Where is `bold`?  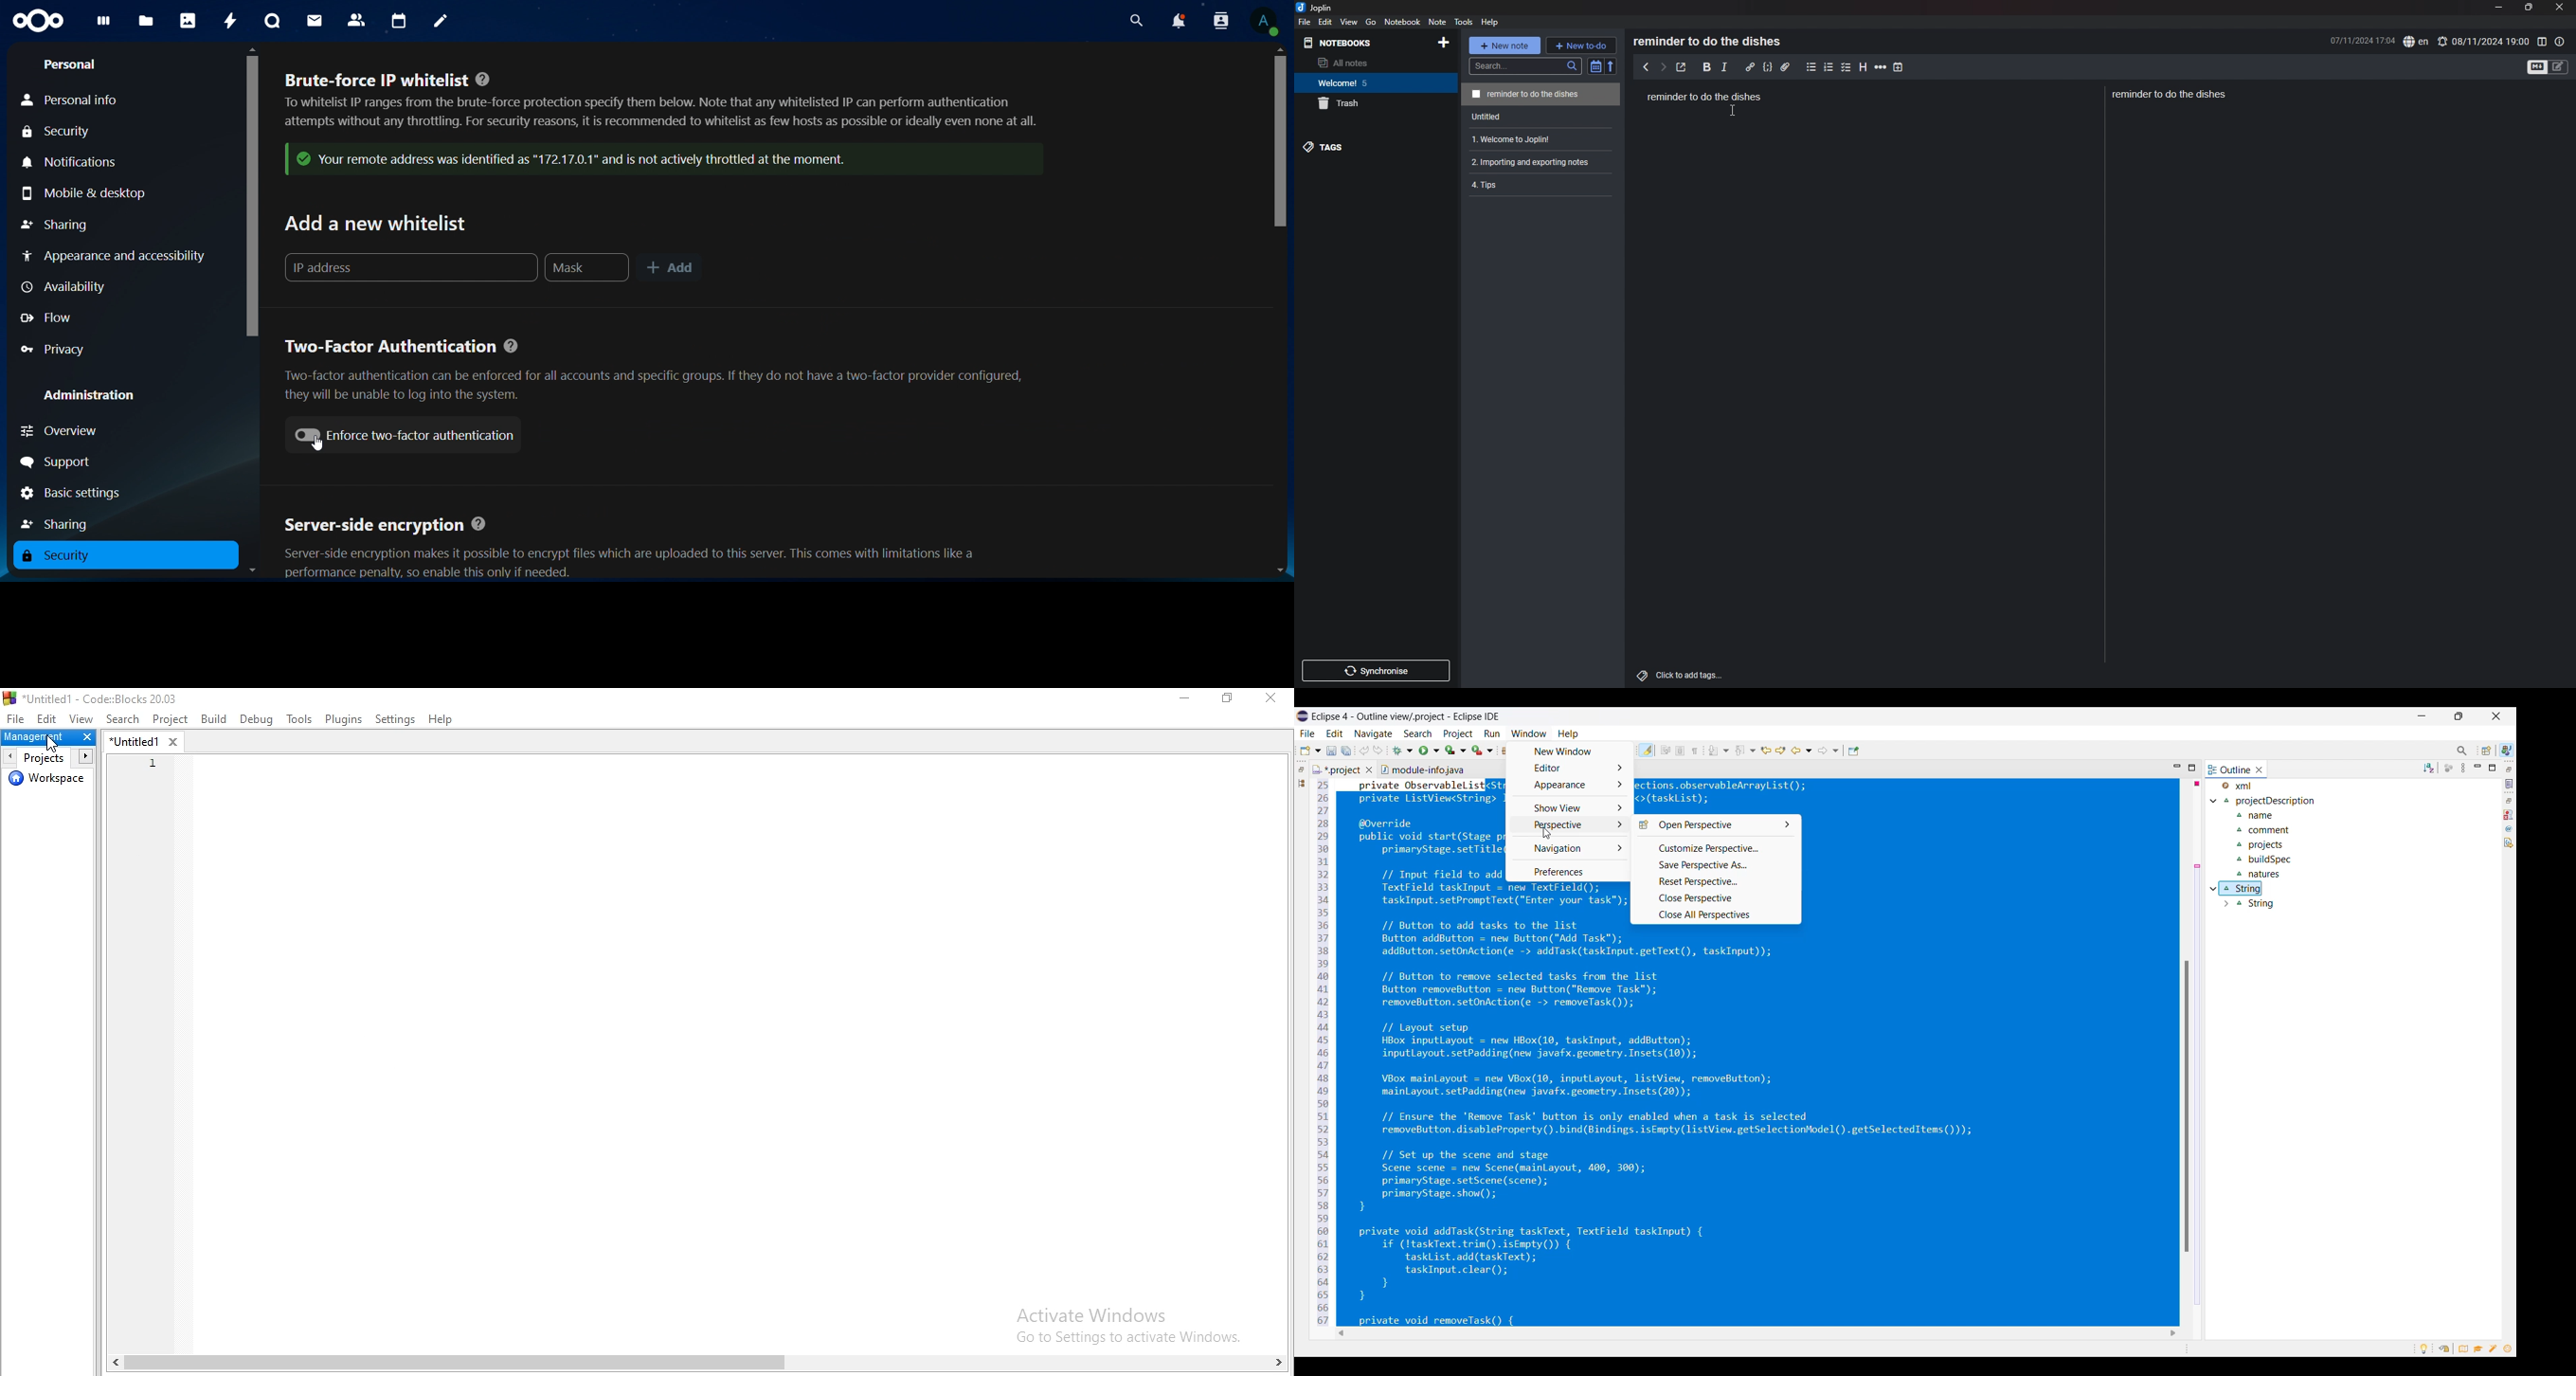 bold is located at coordinates (1708, 67).